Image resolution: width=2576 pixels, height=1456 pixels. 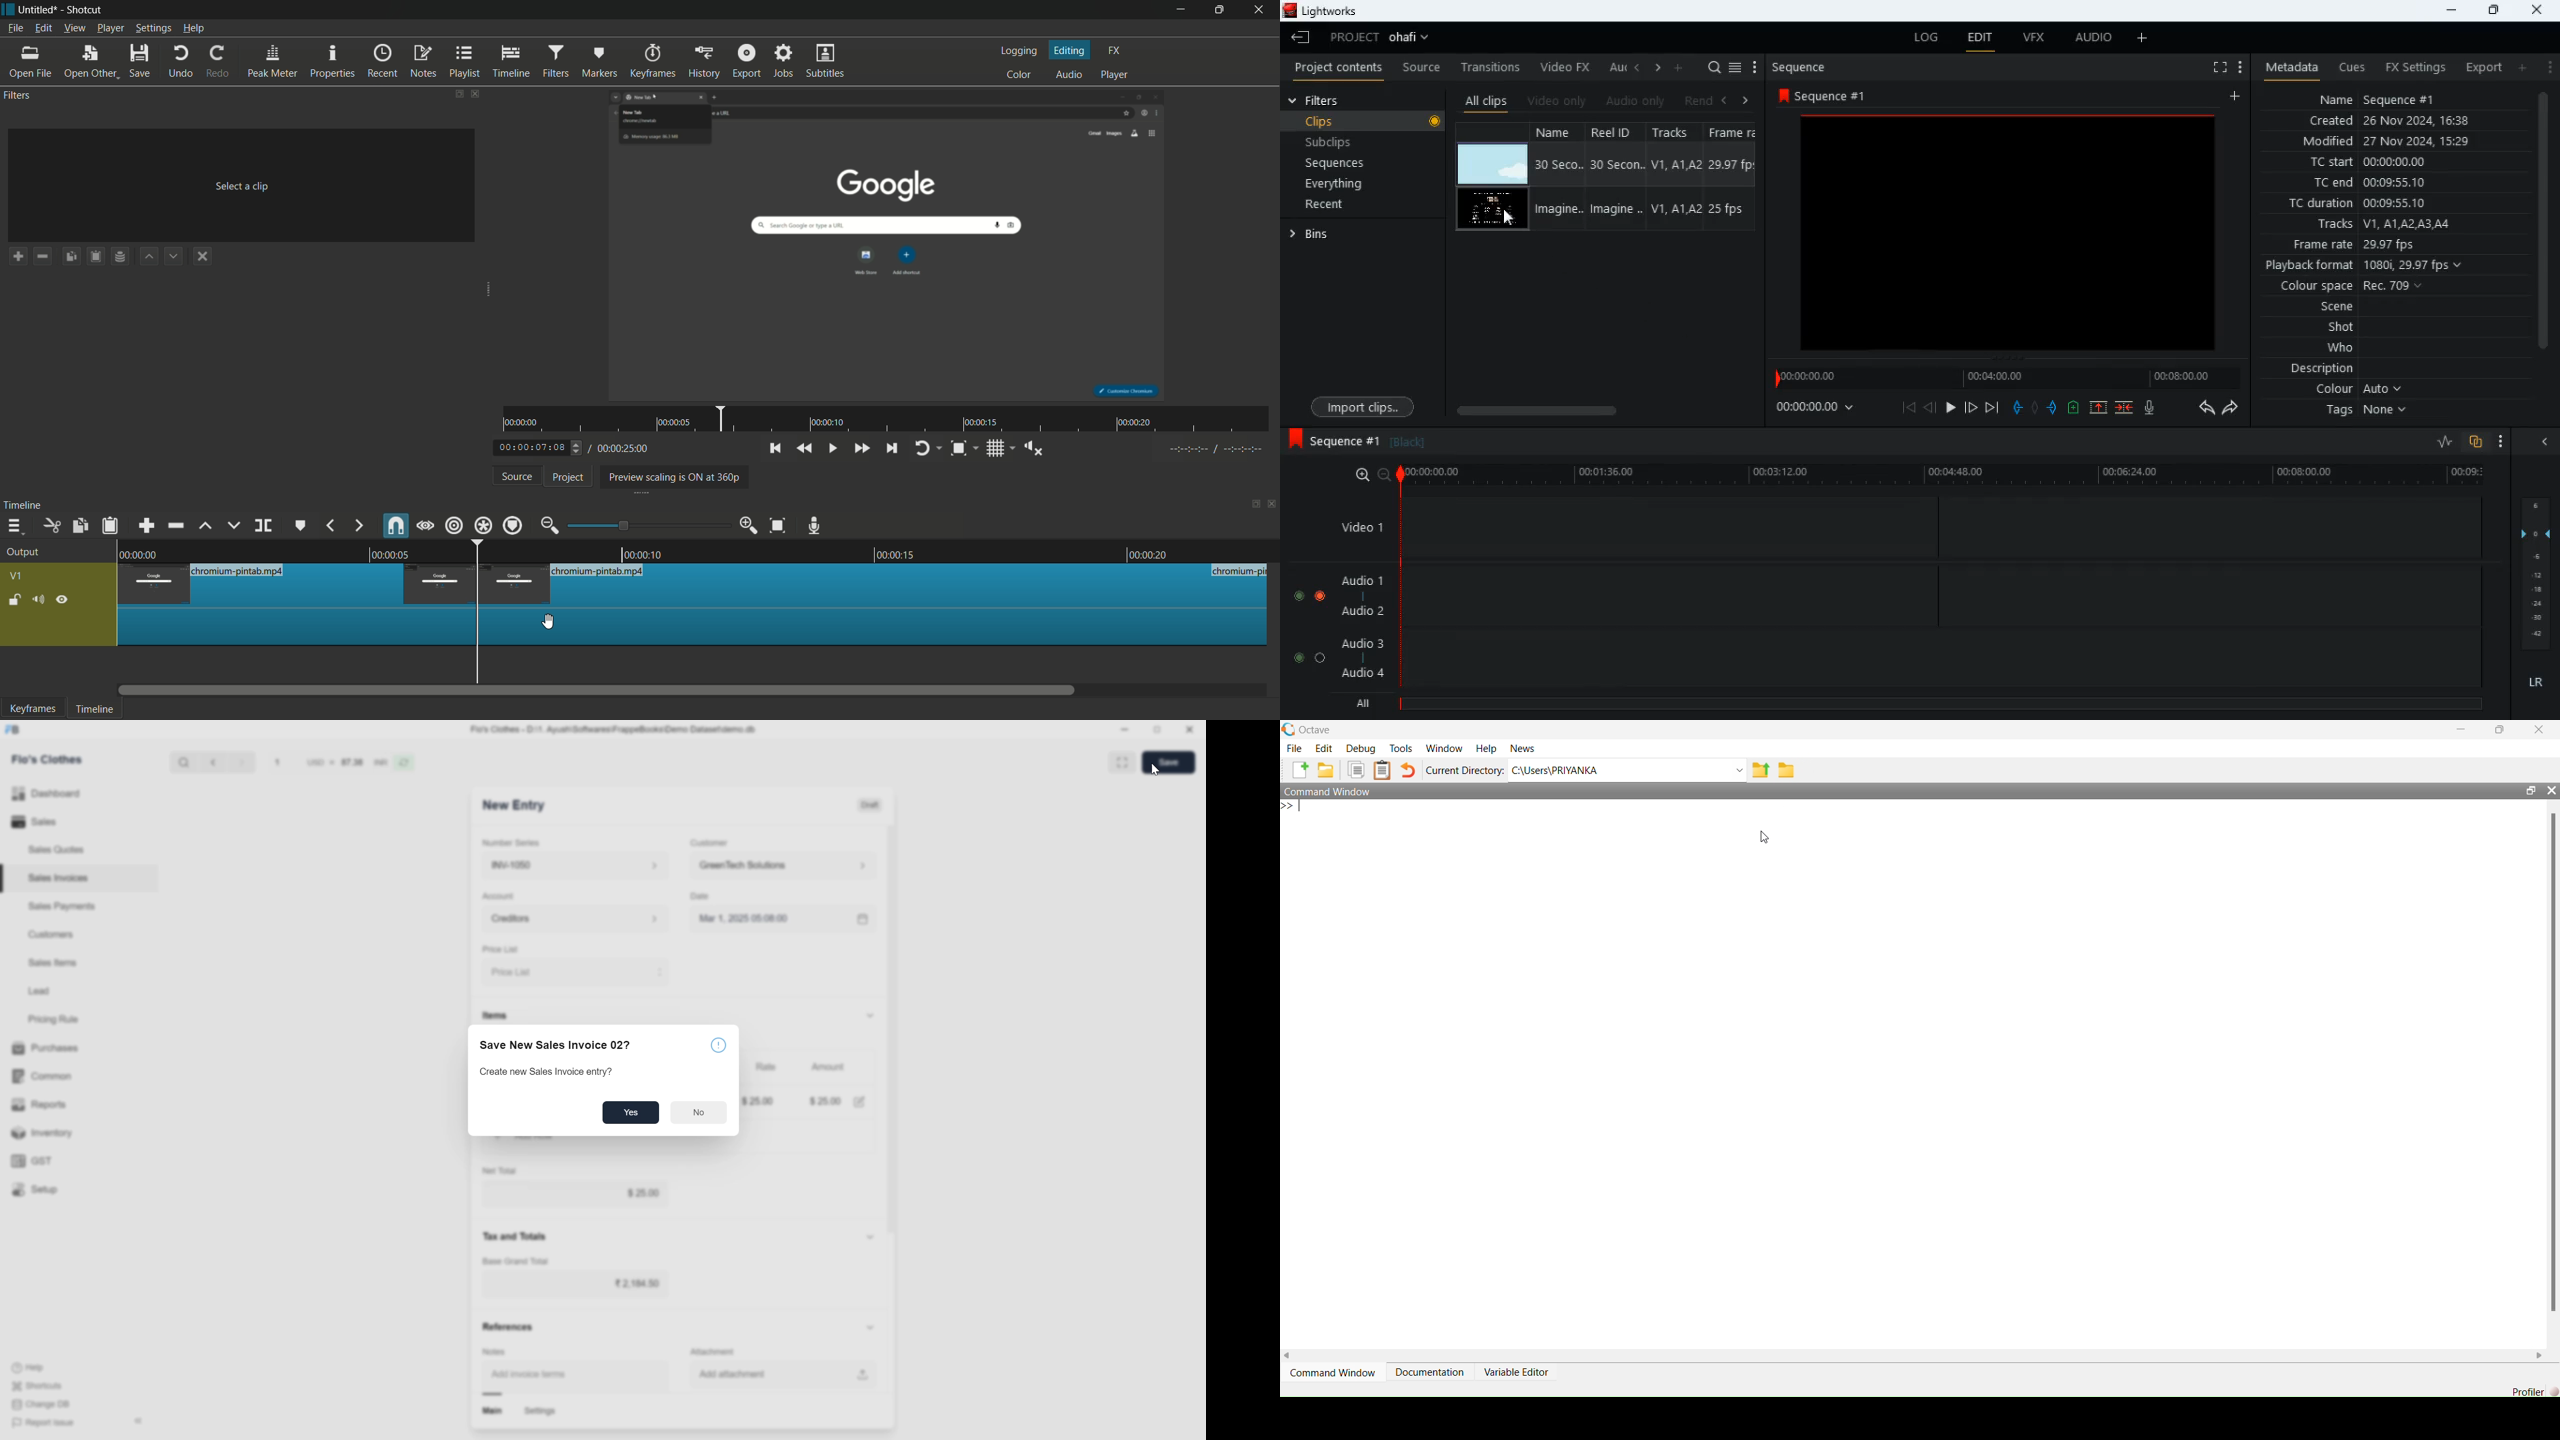 I want to click on Price List, so click(x=499, y=949).